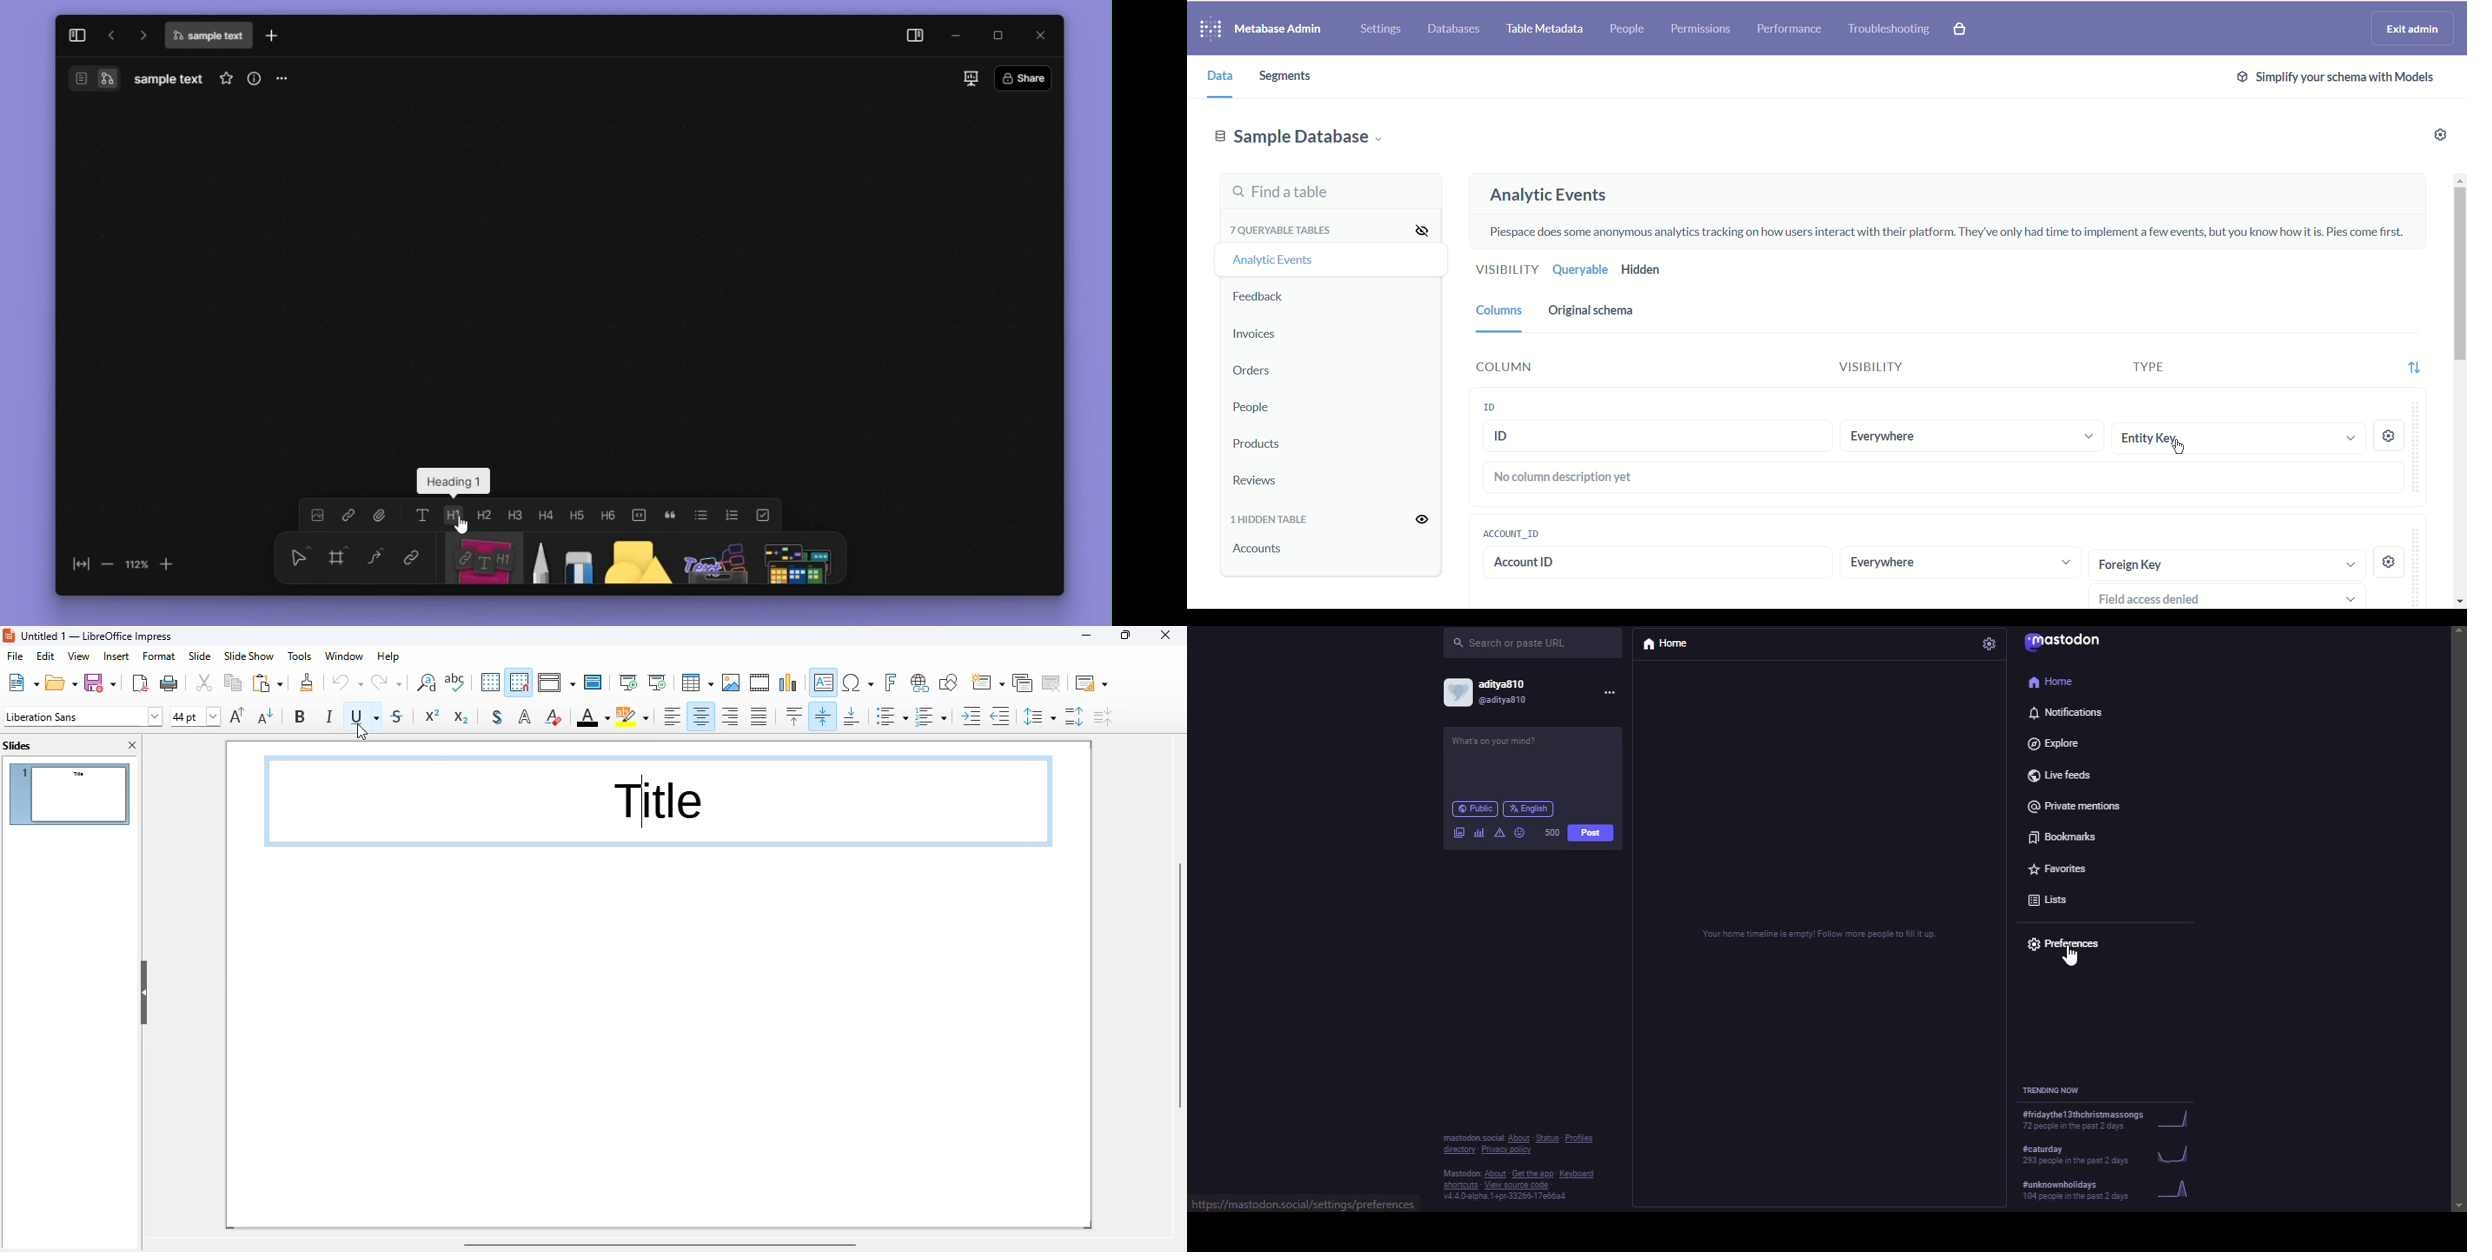 Image resolution: width=2492 pixels, height=1260 pixels. Describe the element at coordinates (9, 636) in the screenshot. I see `logo` at that location.